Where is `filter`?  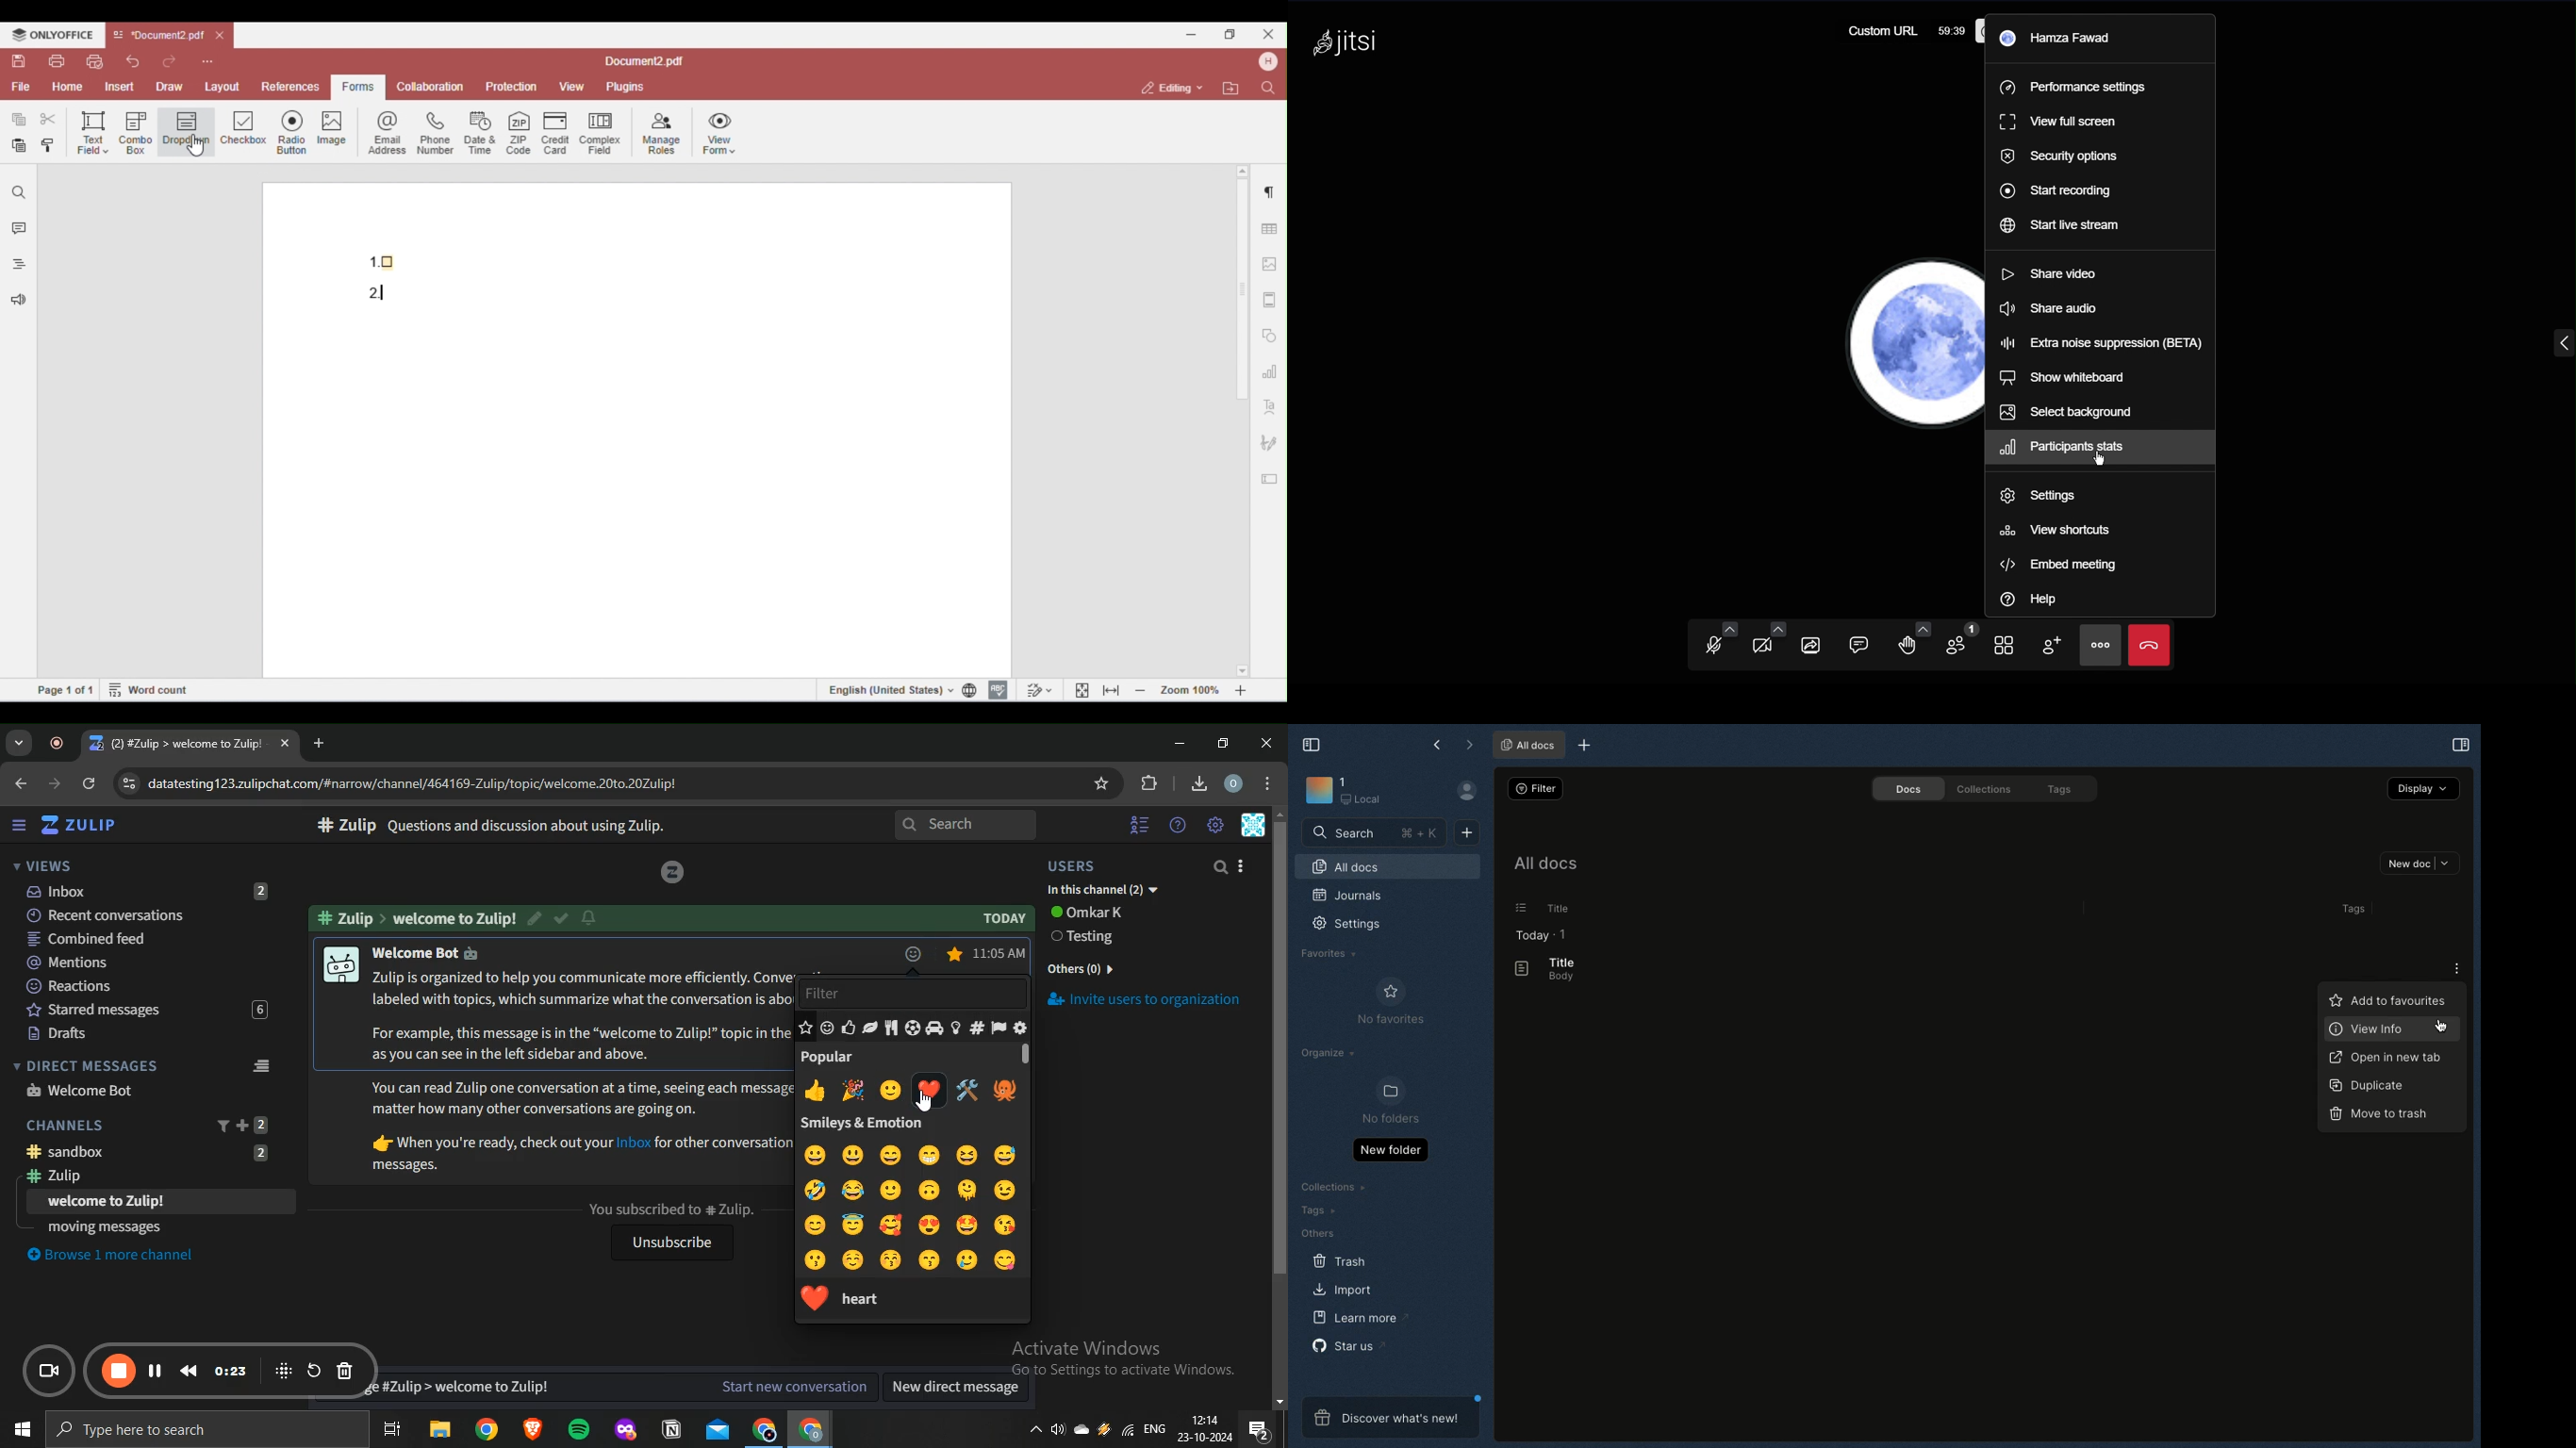
filter is located at coordinates (905, 992).